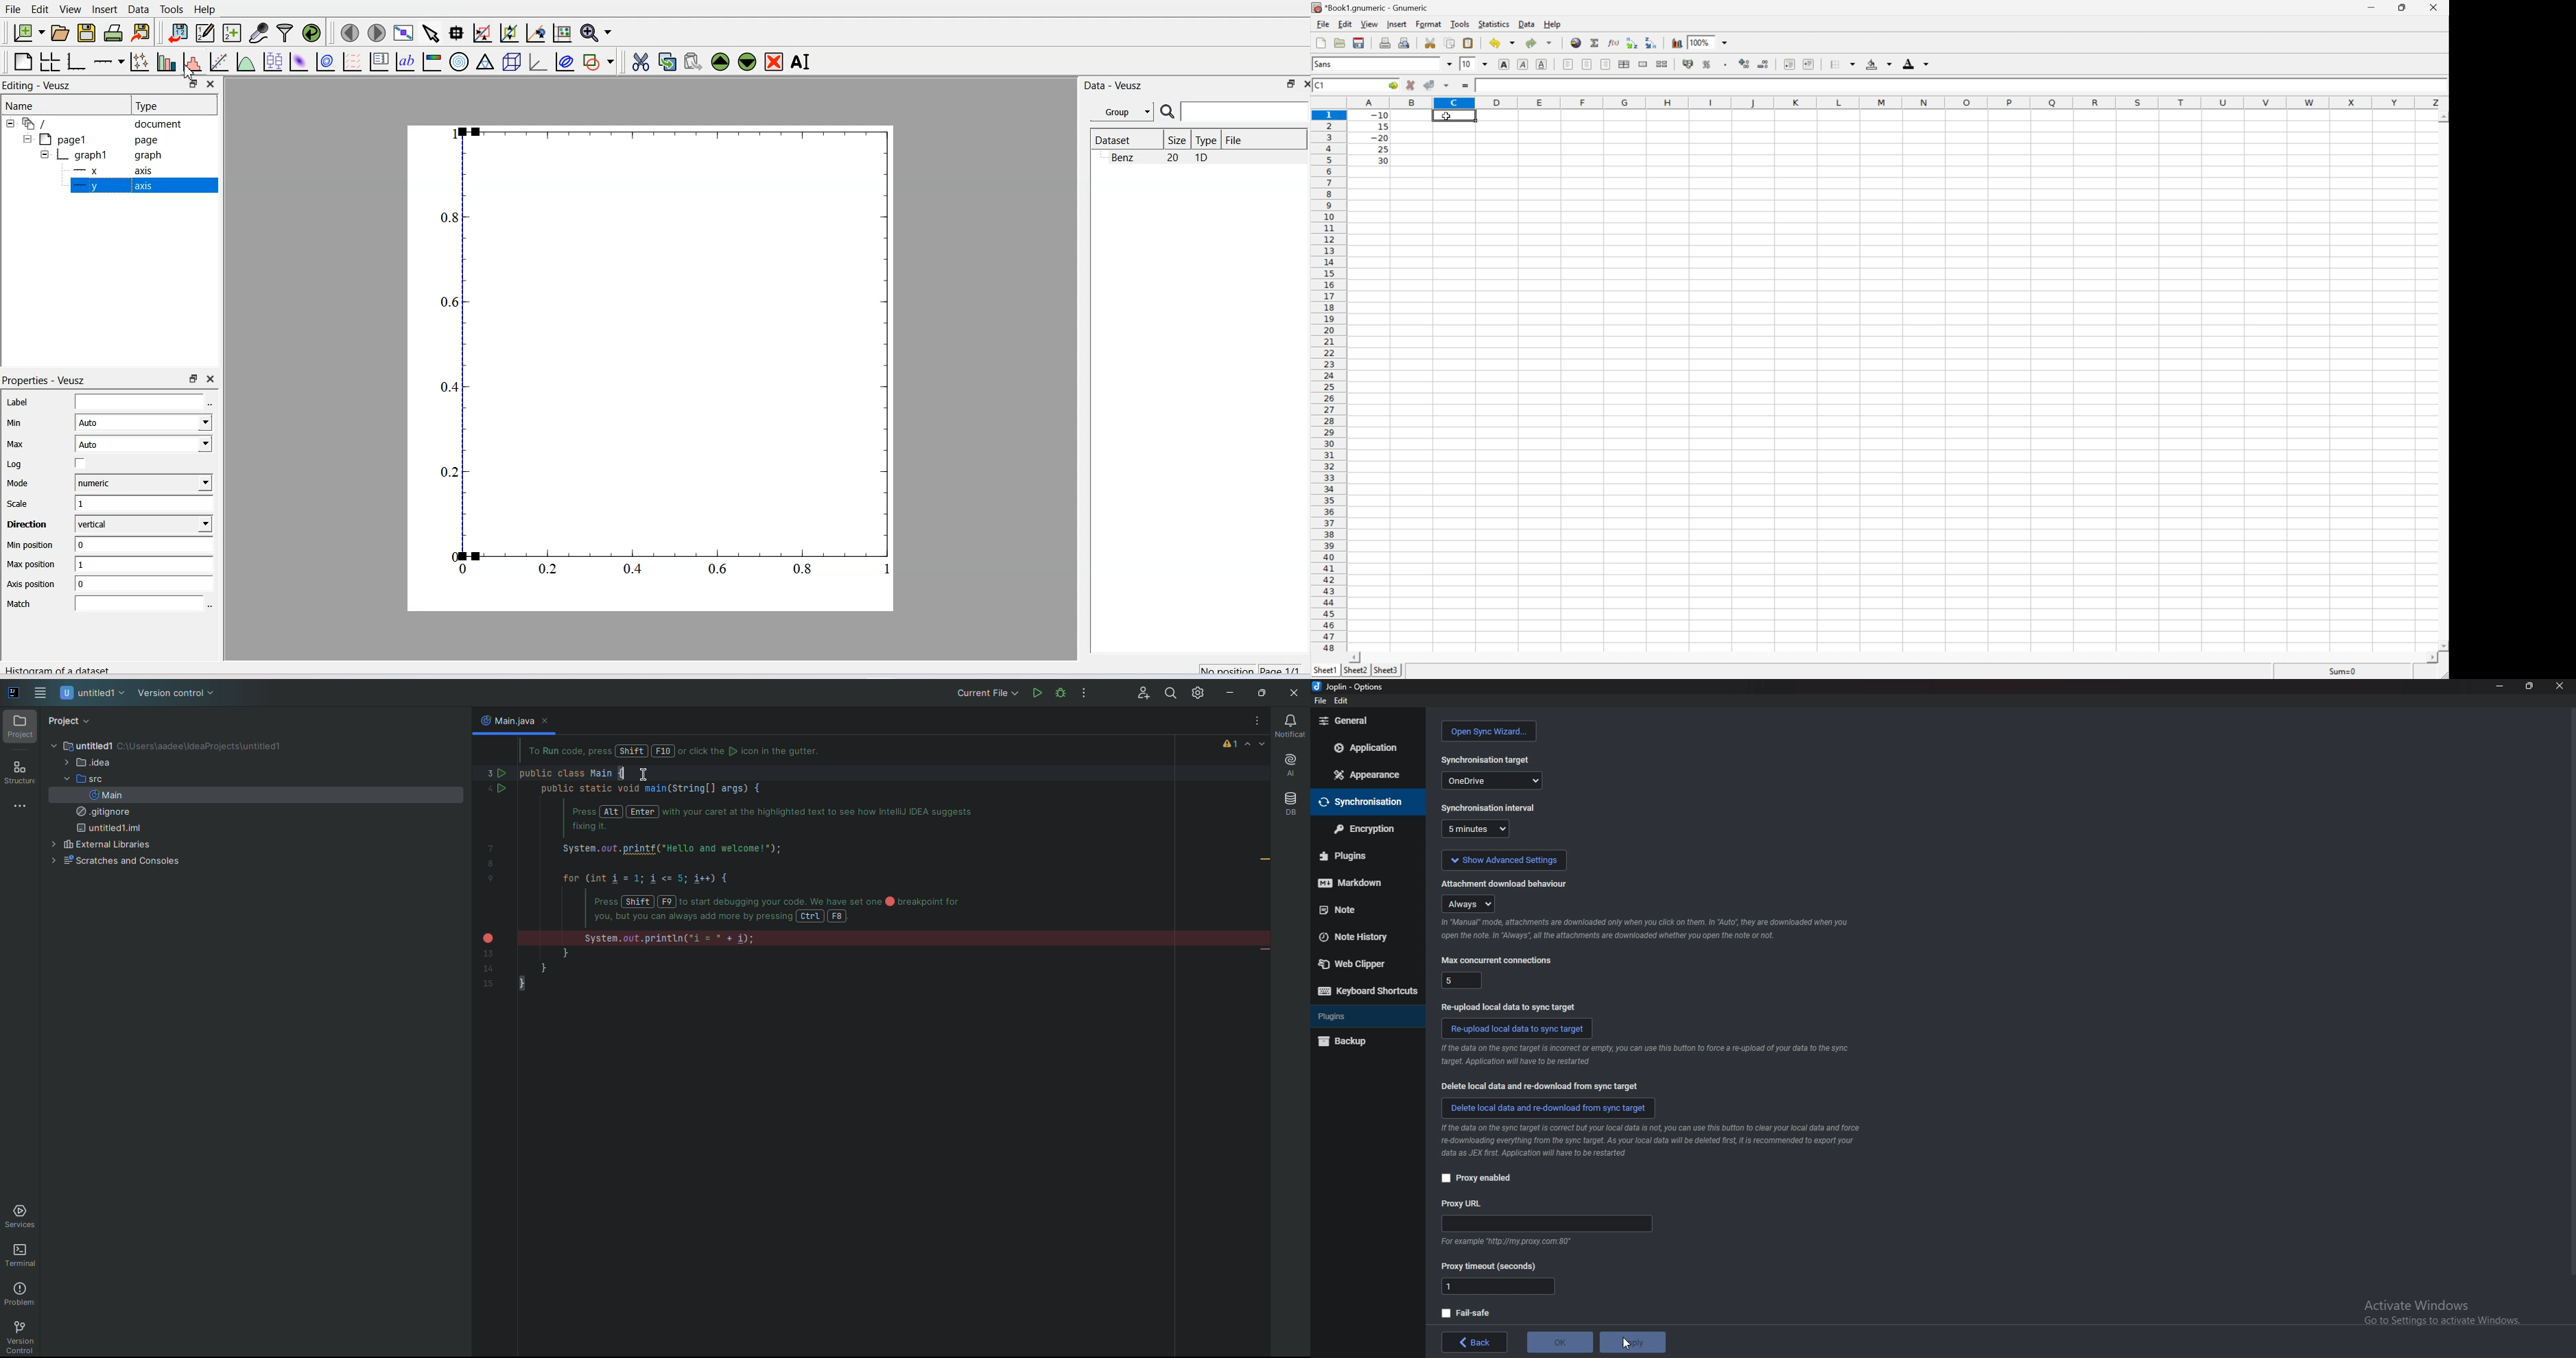 The width and height of the screenshot is (2576, 1372). I want to click on Tools, so click(1461, 23).